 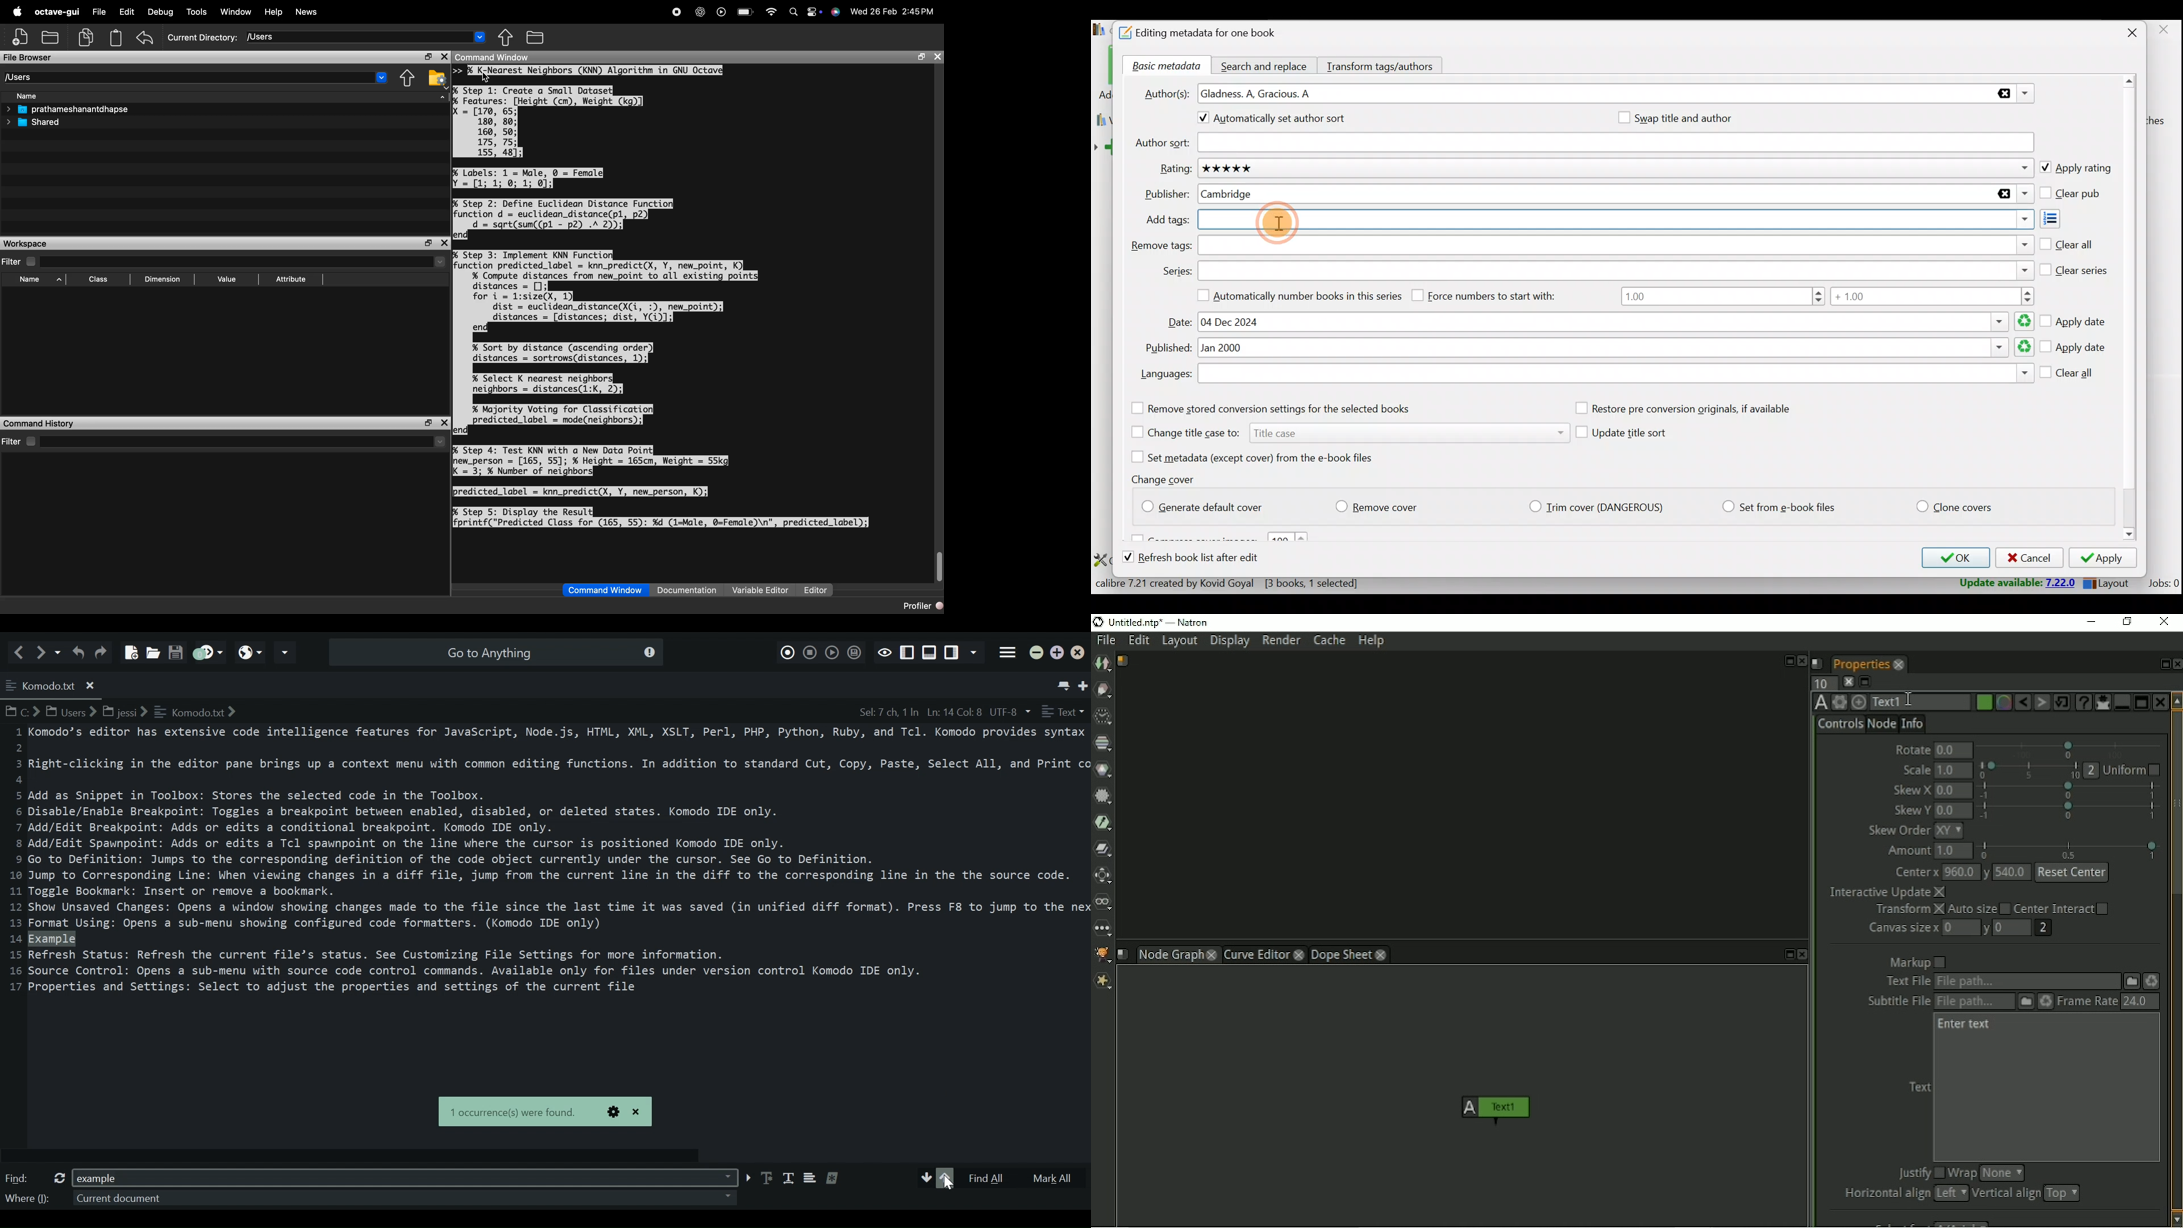 I want to click on Auto size, so click(x=1978, y=910).